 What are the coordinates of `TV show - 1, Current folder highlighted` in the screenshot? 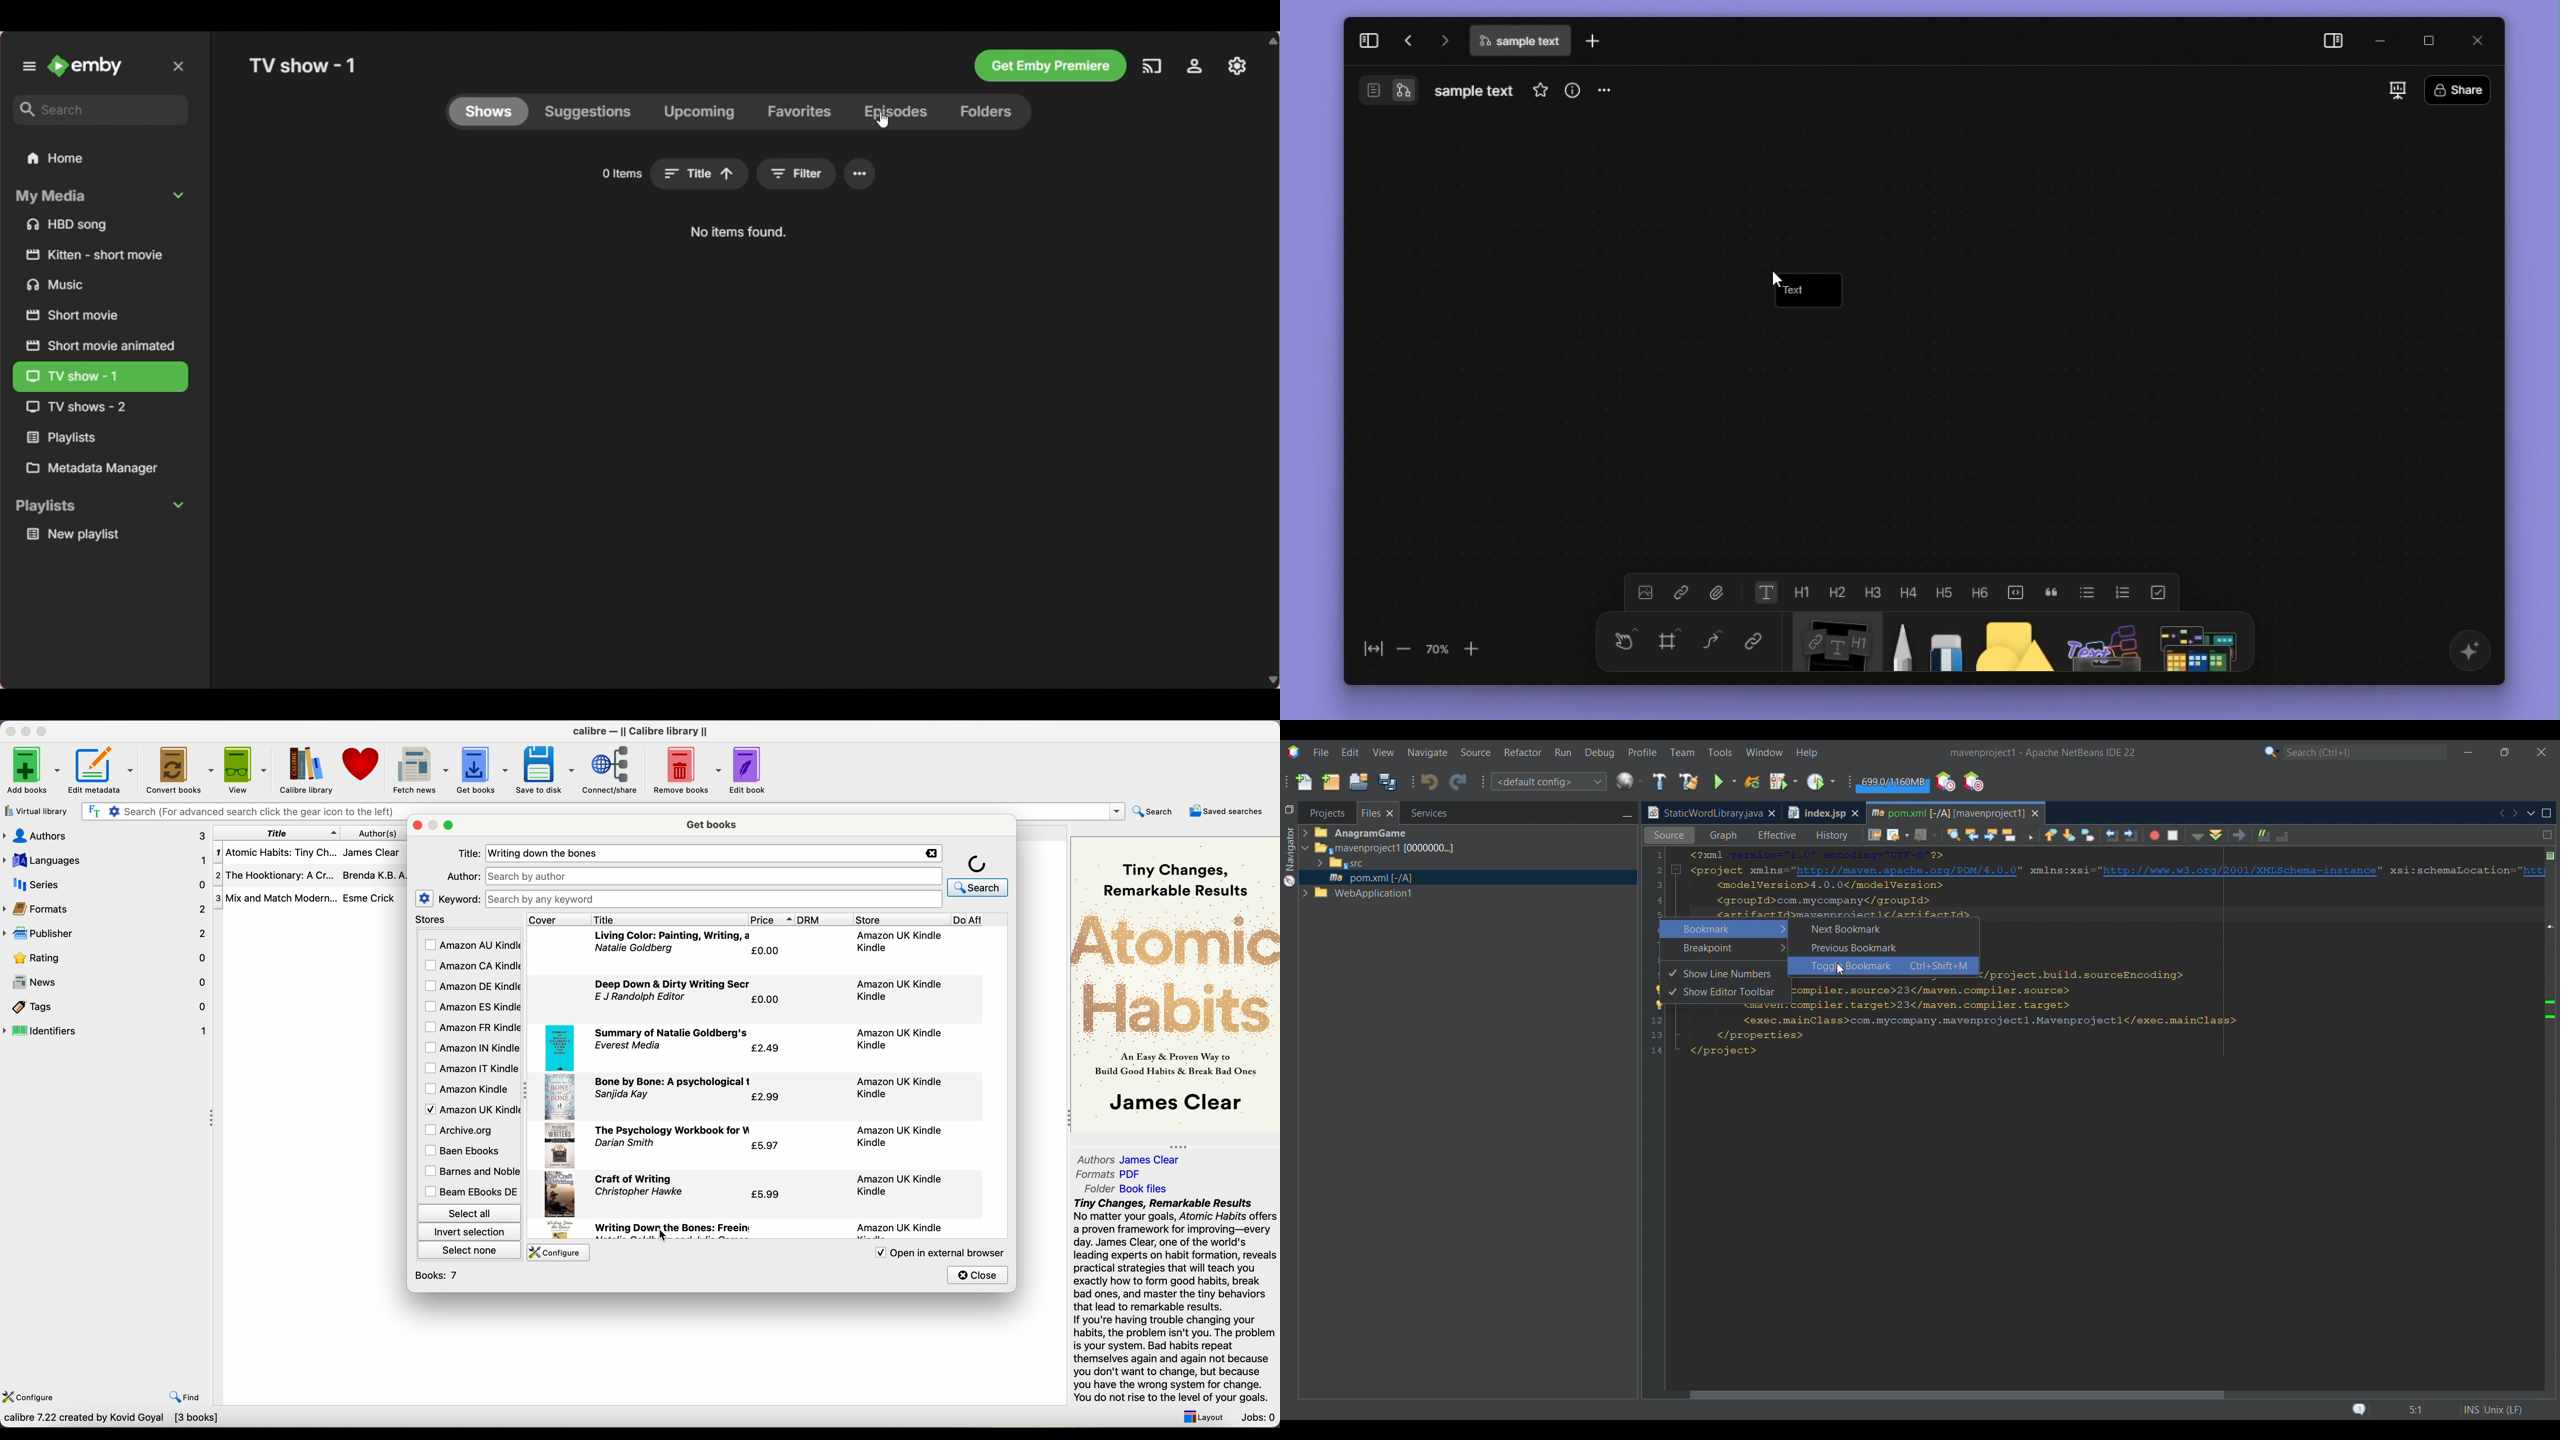 It's located at (100, 377).